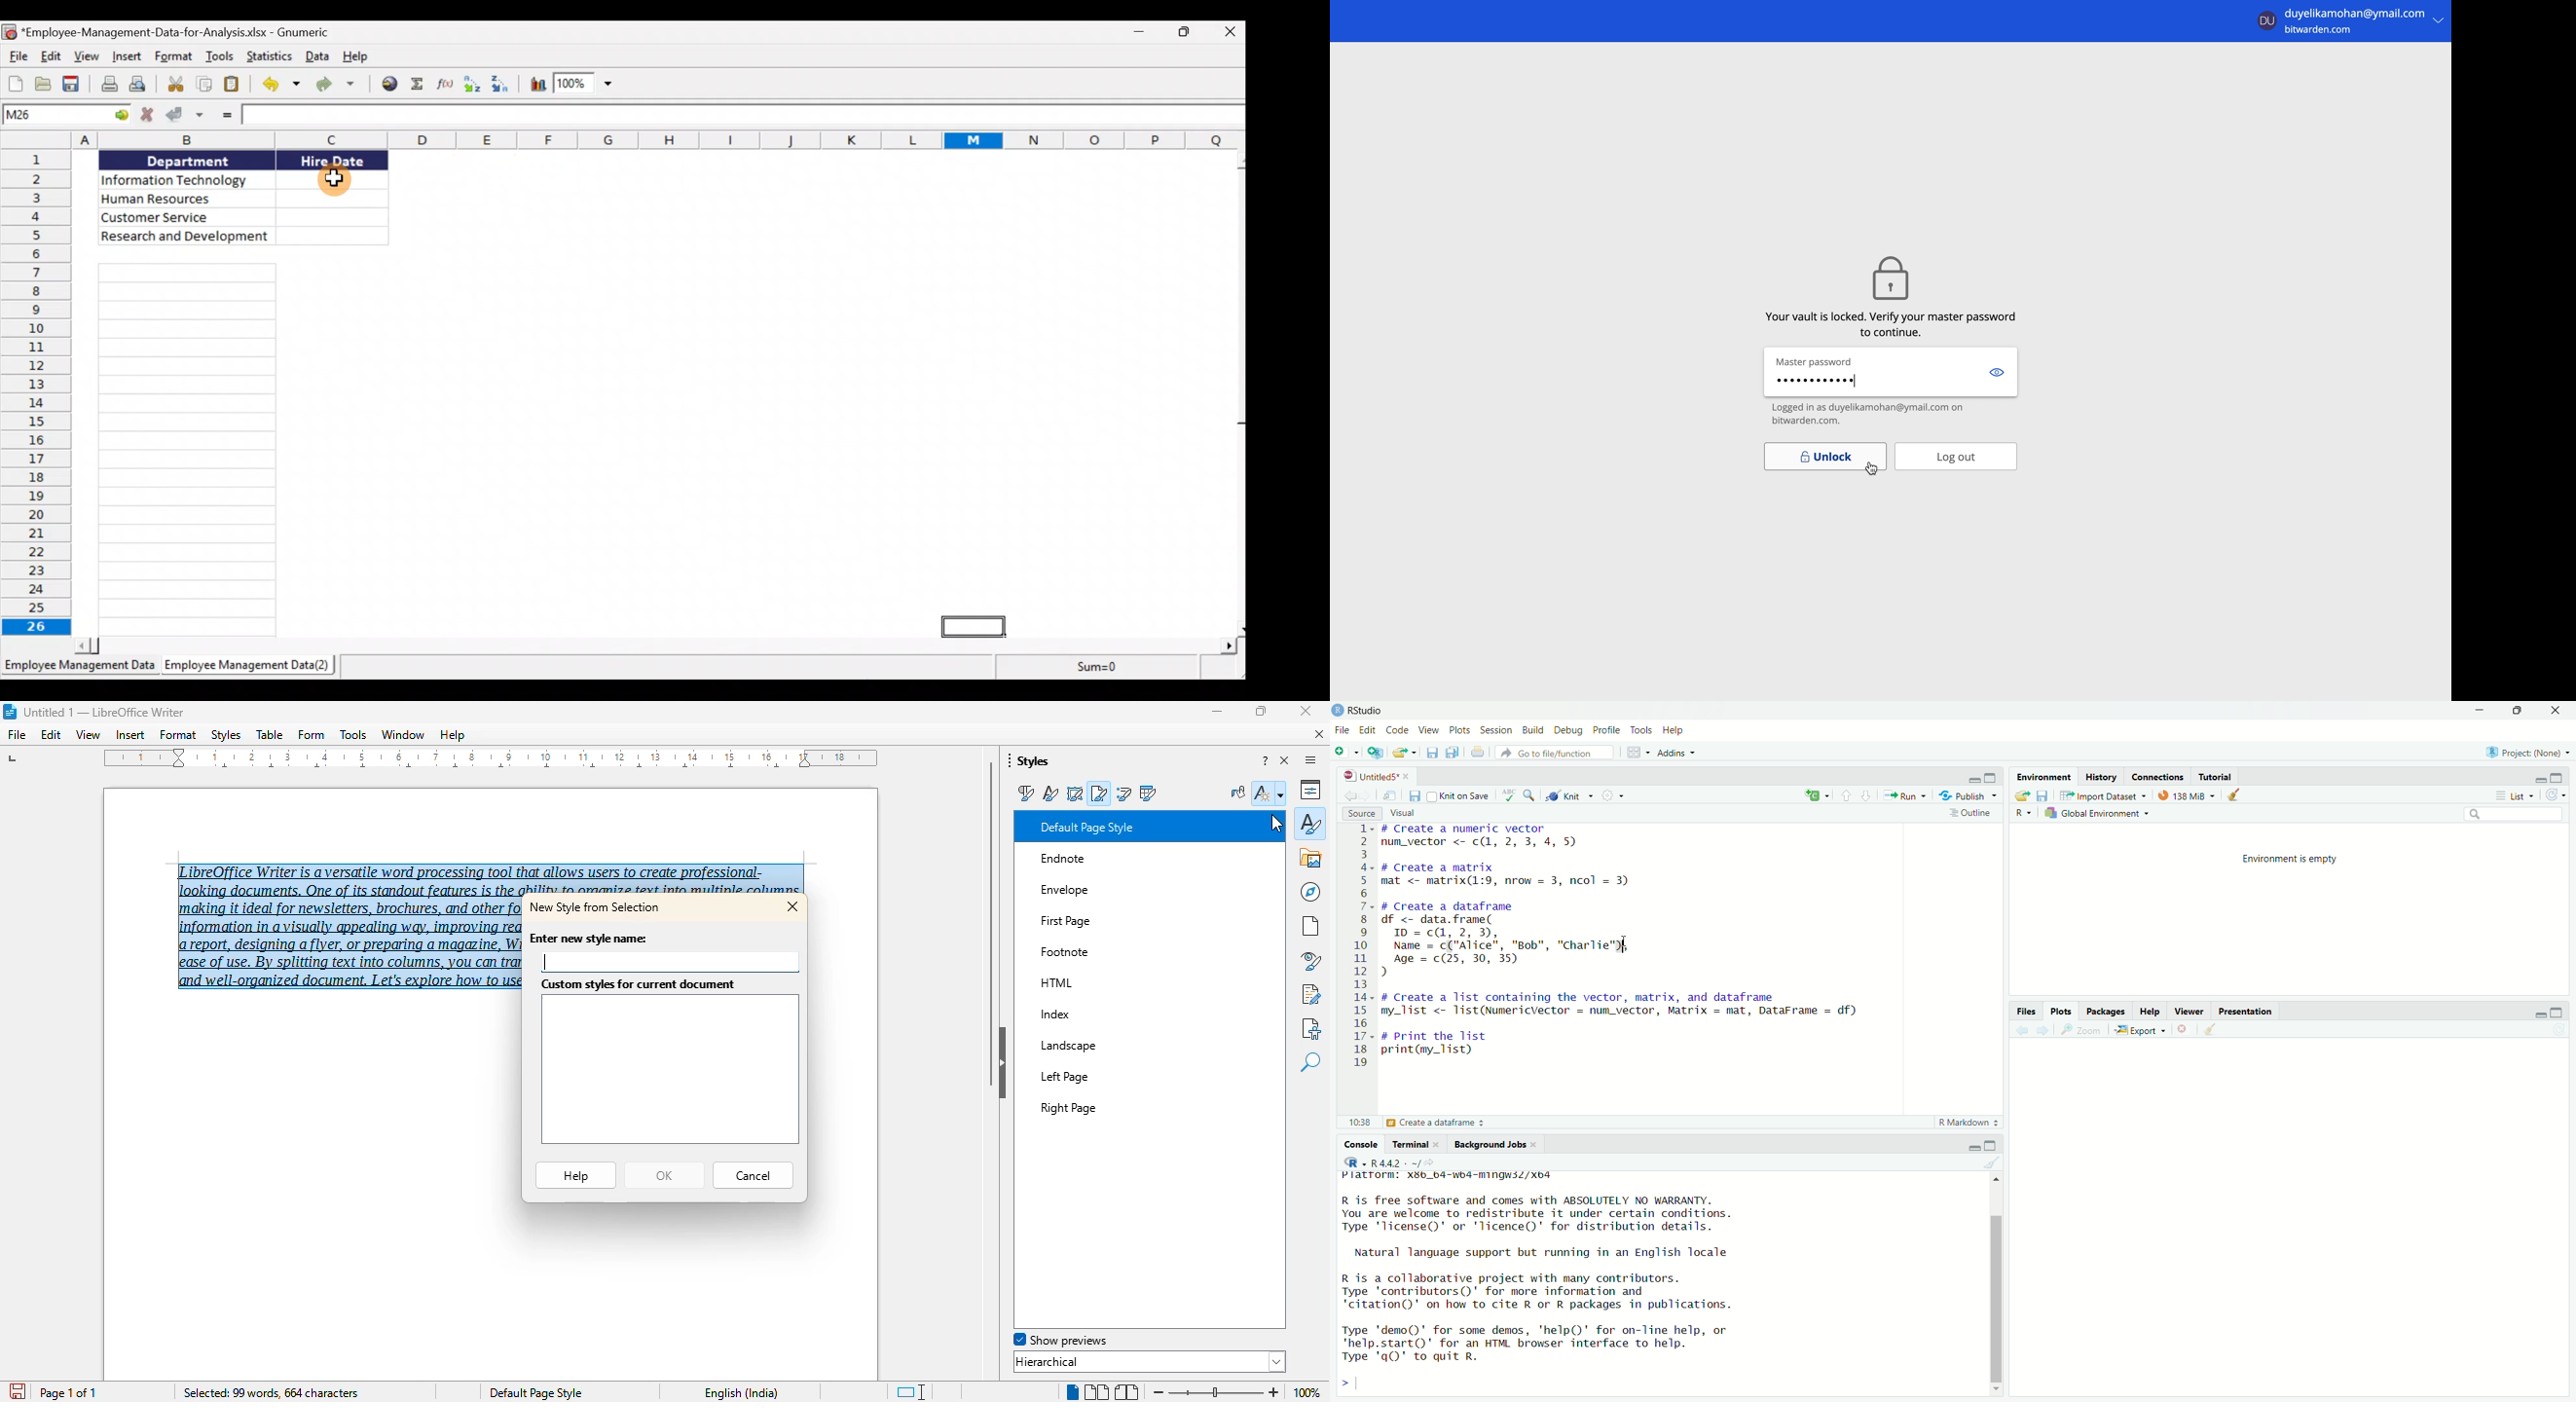 This screenshot has width=2576, height=1428. Describe the element at coordinates (754, 1176) in the screenshot. I see `cancel` at that location.